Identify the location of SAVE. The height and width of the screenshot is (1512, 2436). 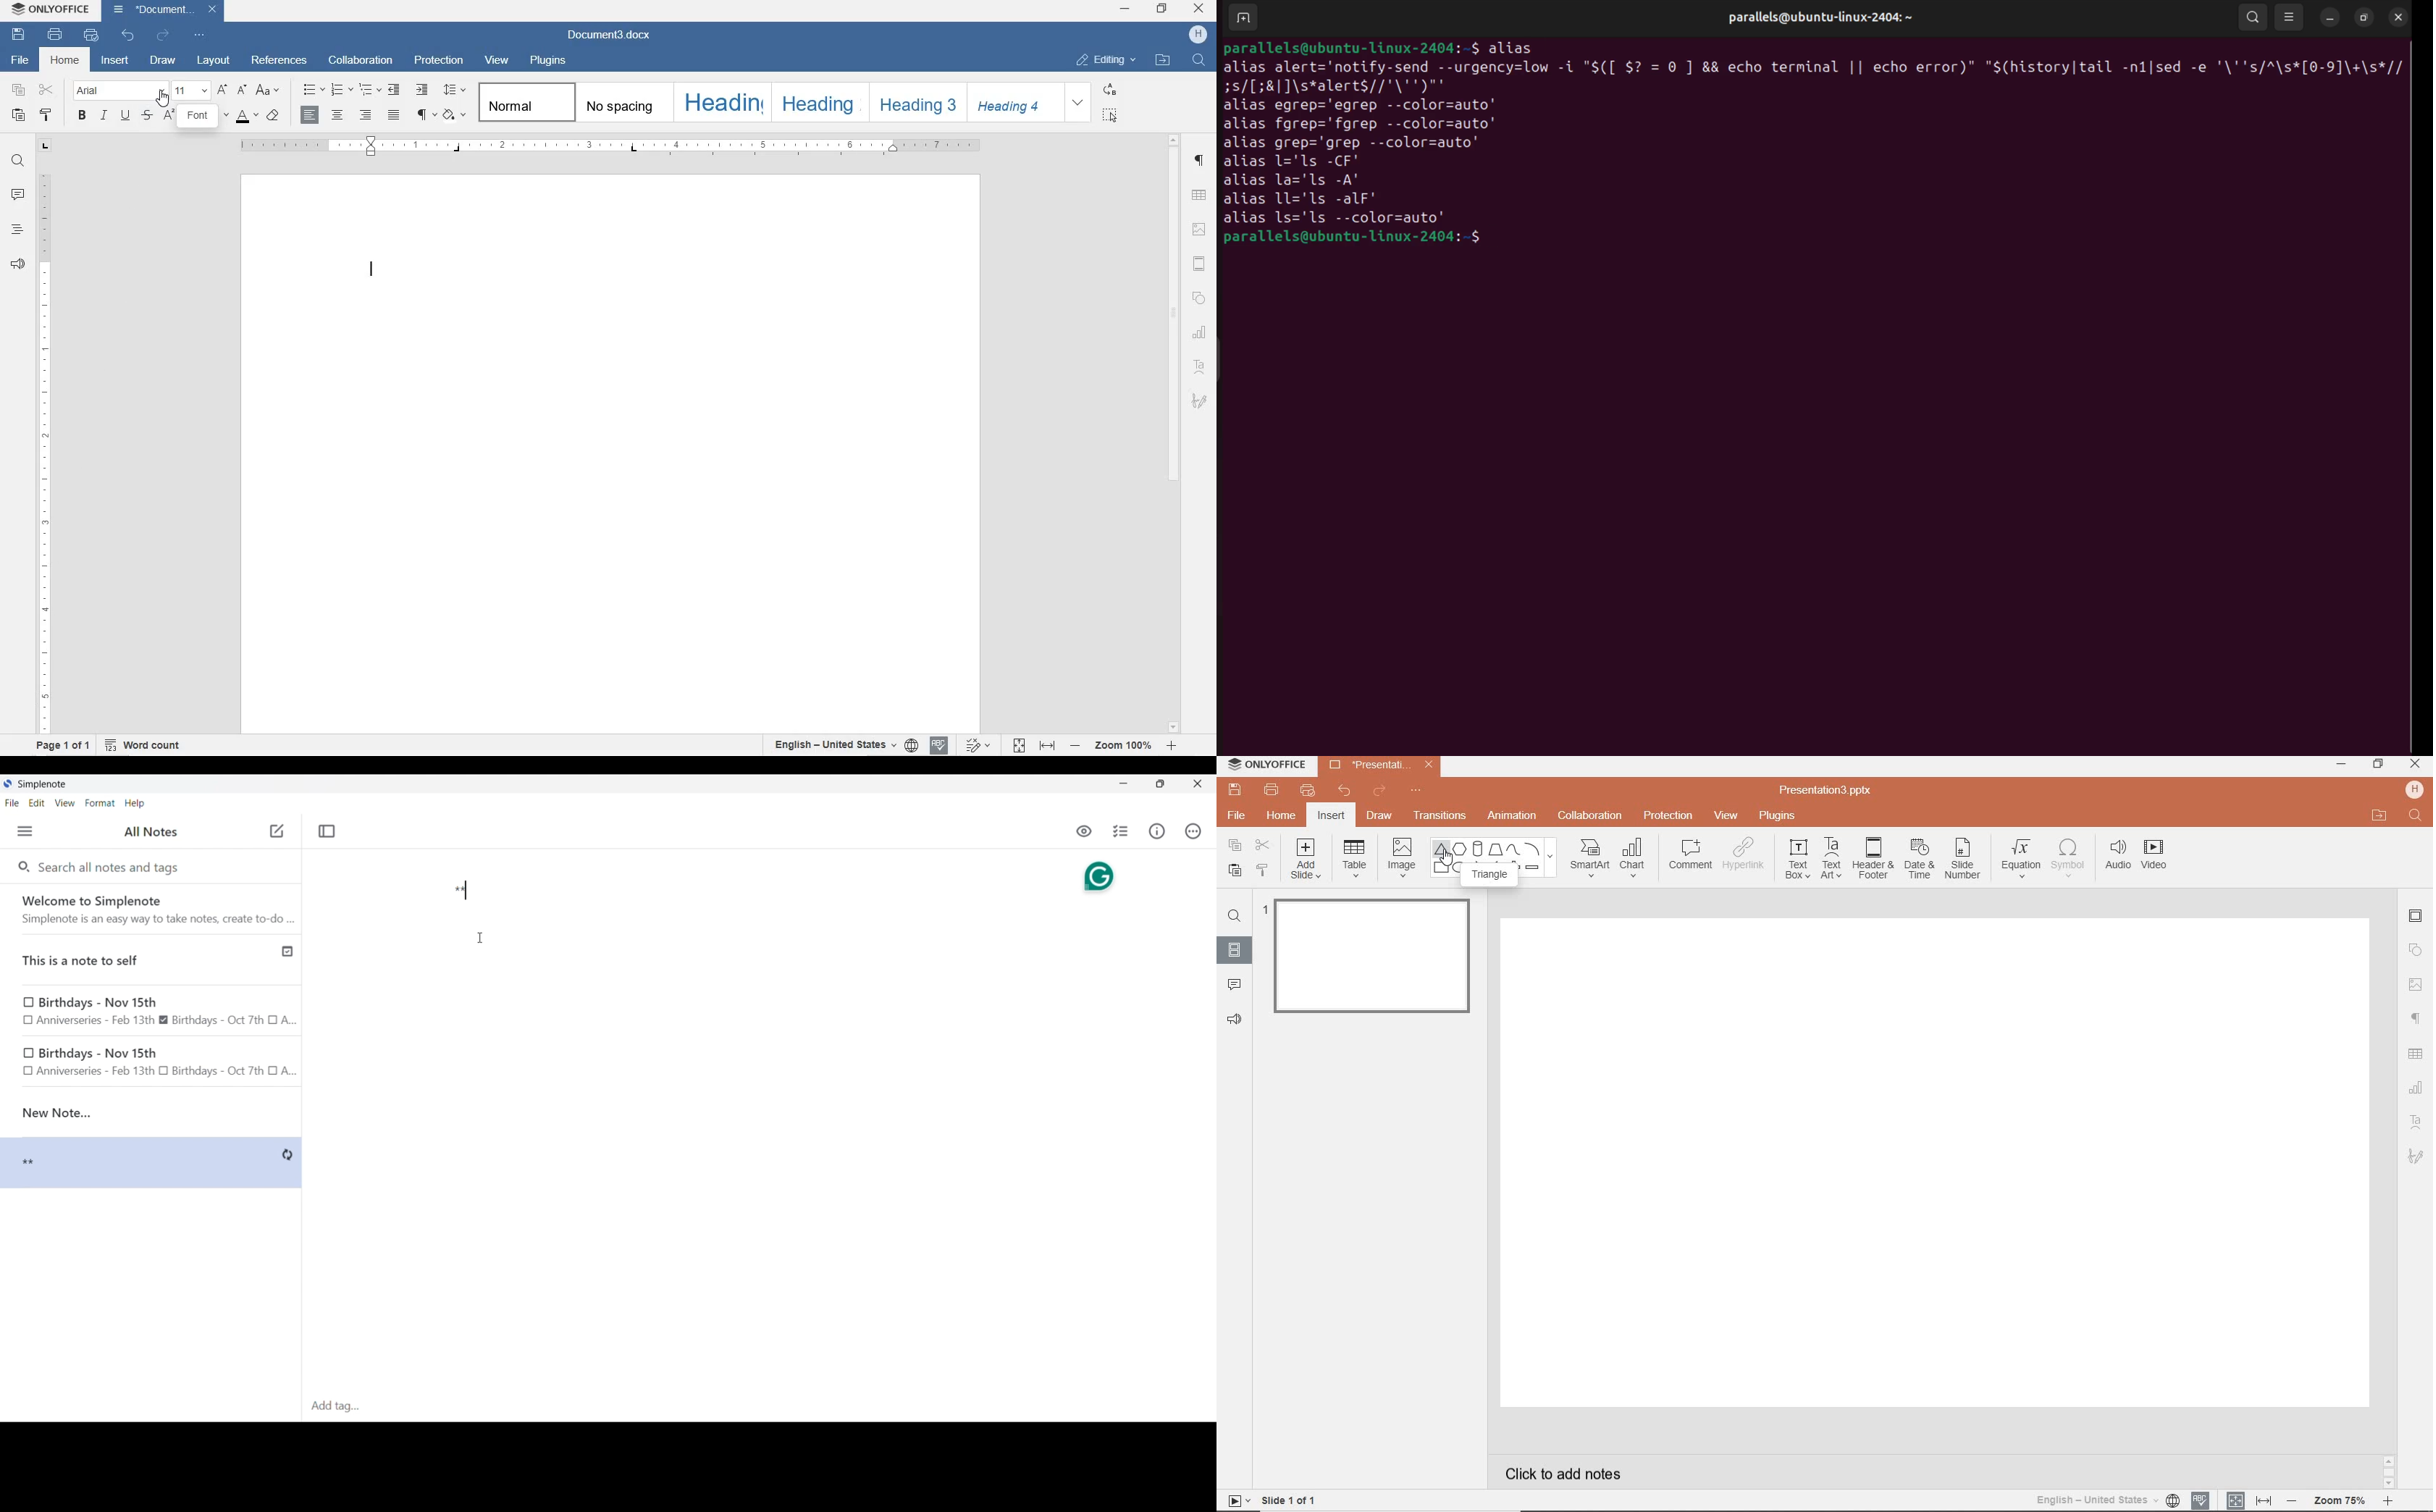
(18, 34).